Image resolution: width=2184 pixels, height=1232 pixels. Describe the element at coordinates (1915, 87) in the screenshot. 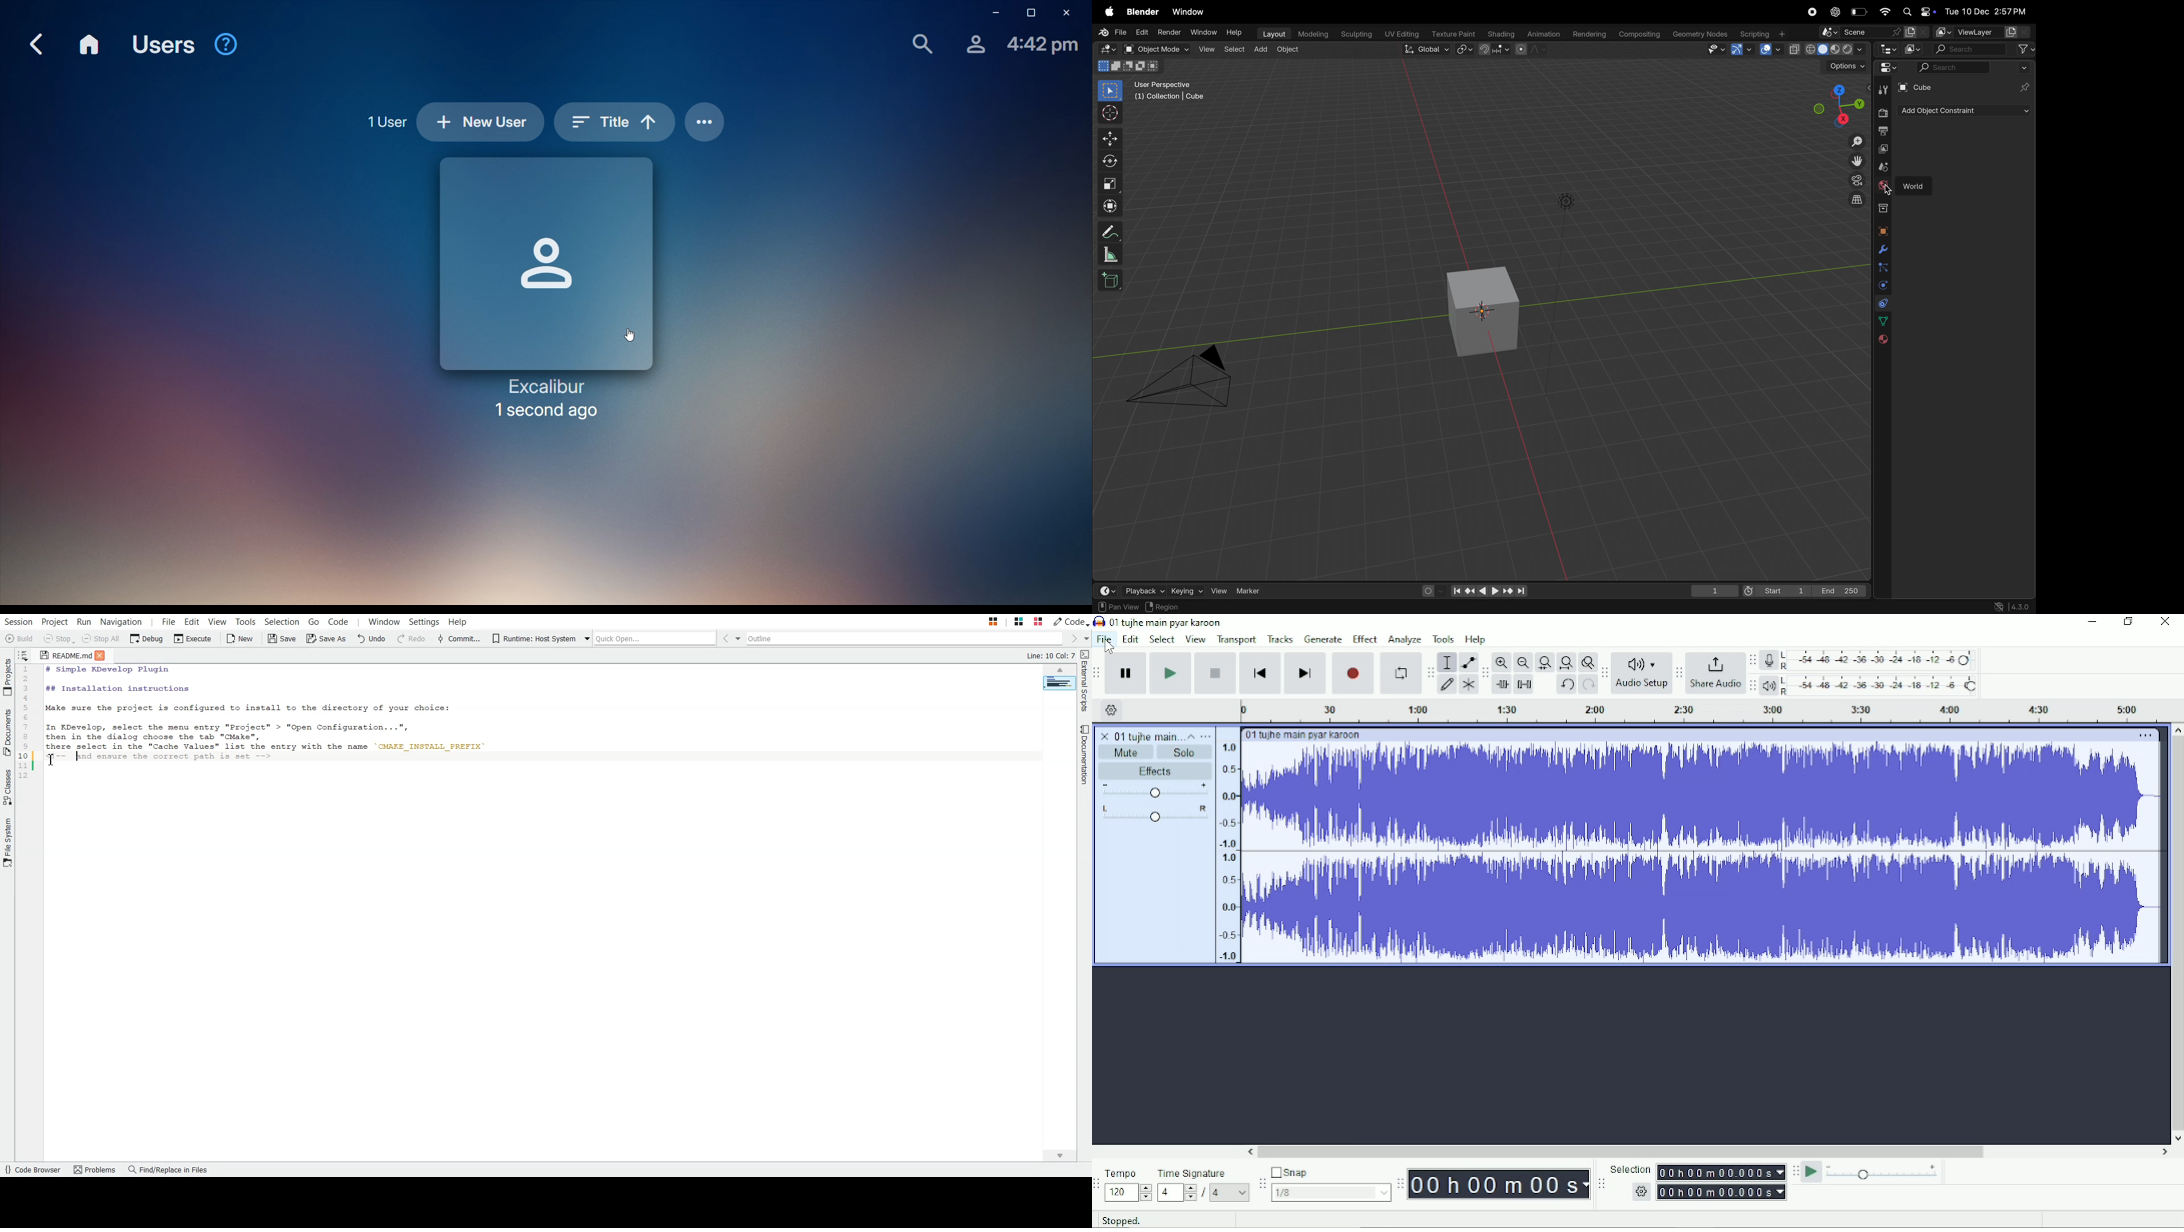

I see `cube` at that location.